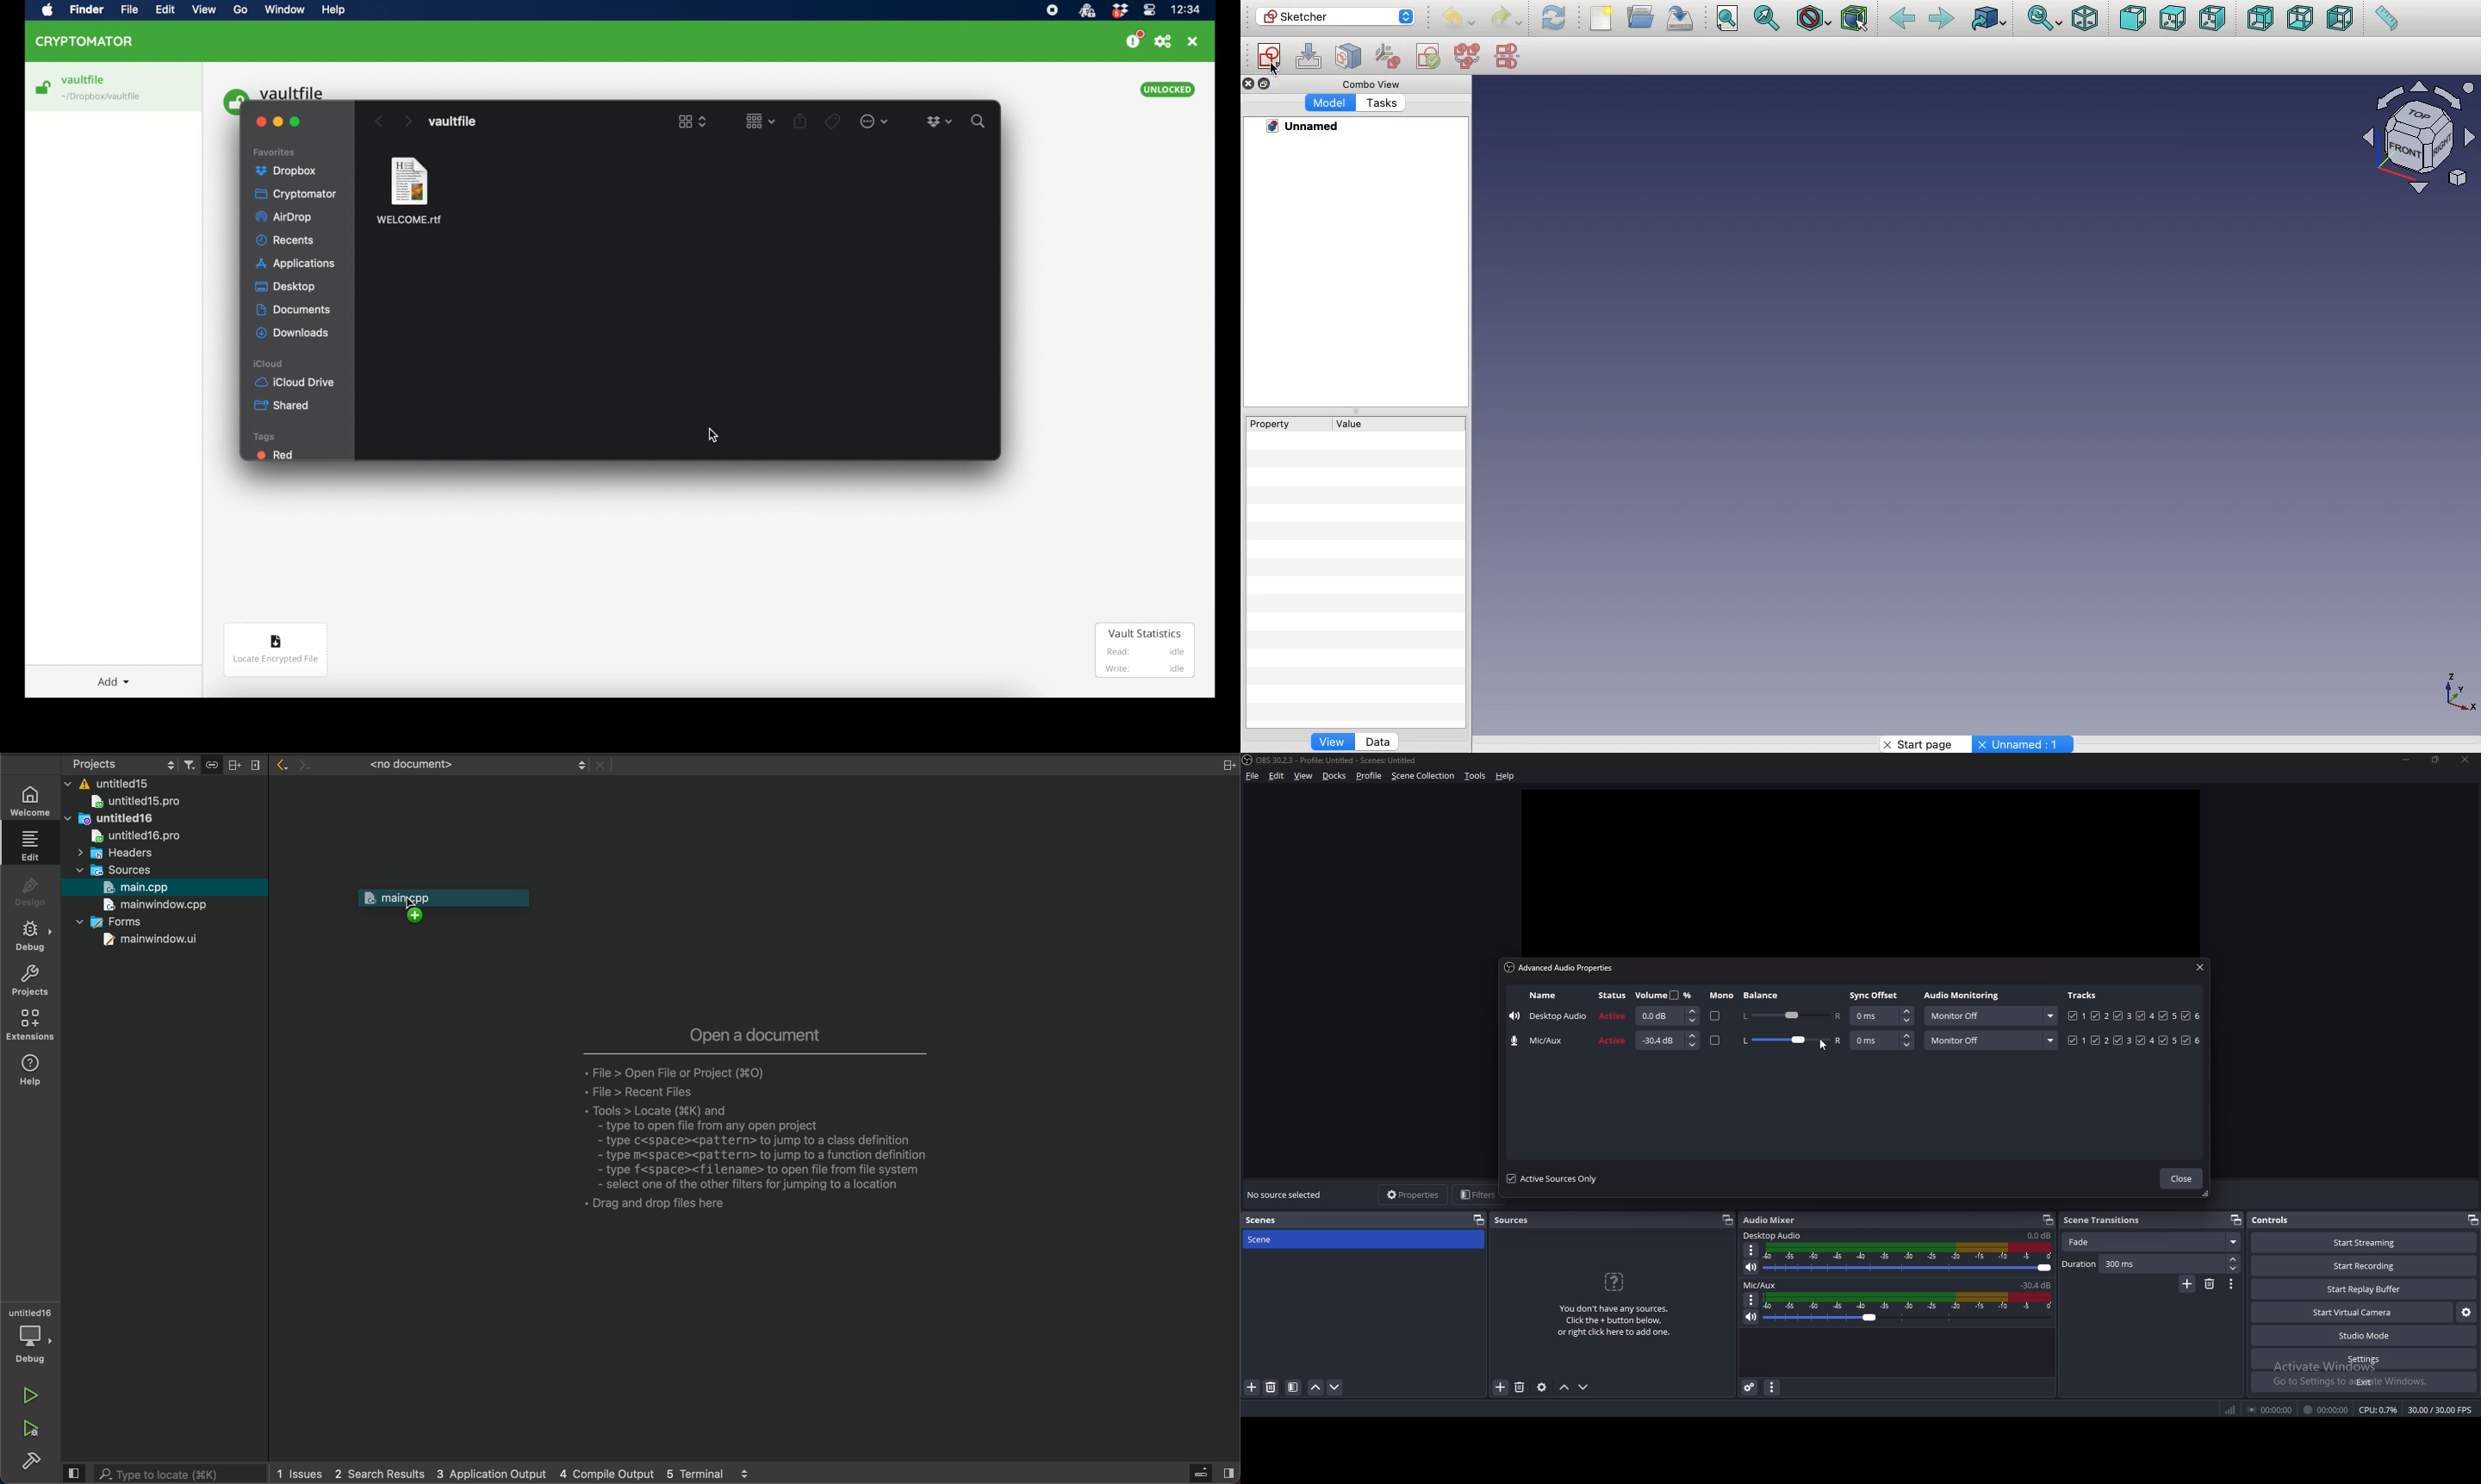  What do you see at coordinates (163, 1474) in the screenshot?
I see `search` at bounding box center [163, 1474].